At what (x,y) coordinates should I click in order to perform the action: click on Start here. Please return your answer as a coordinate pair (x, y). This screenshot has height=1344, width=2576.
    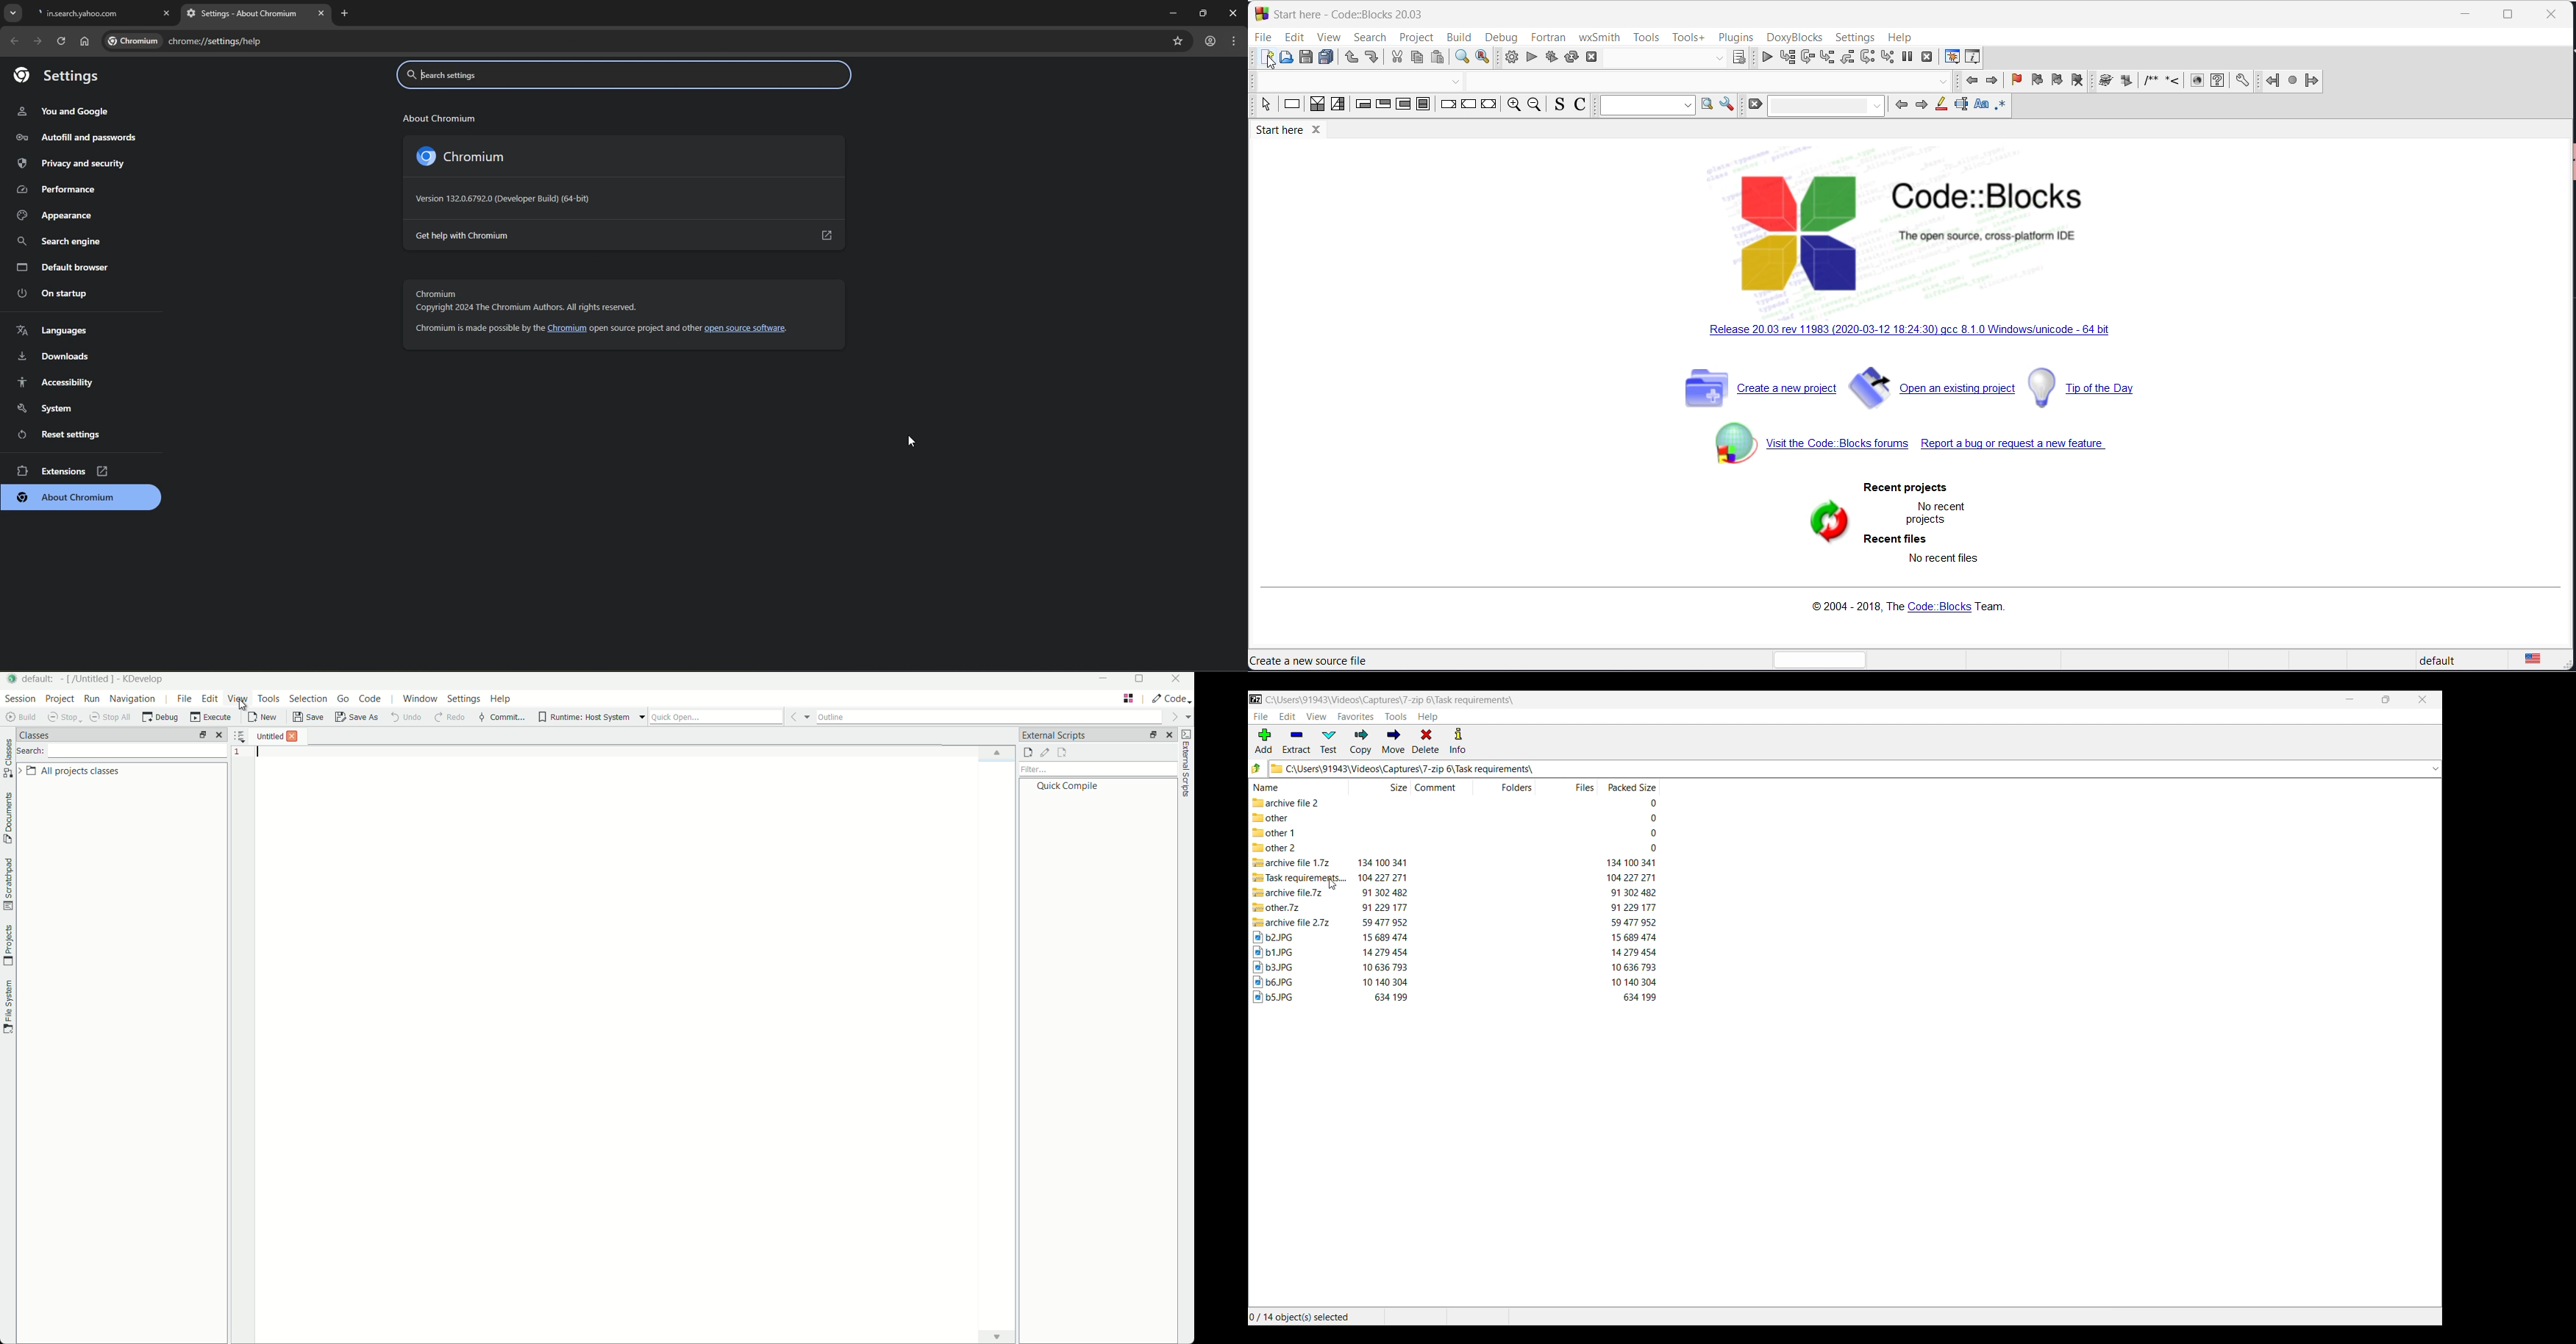
    Looking at the image, I should click on (1354, 12).